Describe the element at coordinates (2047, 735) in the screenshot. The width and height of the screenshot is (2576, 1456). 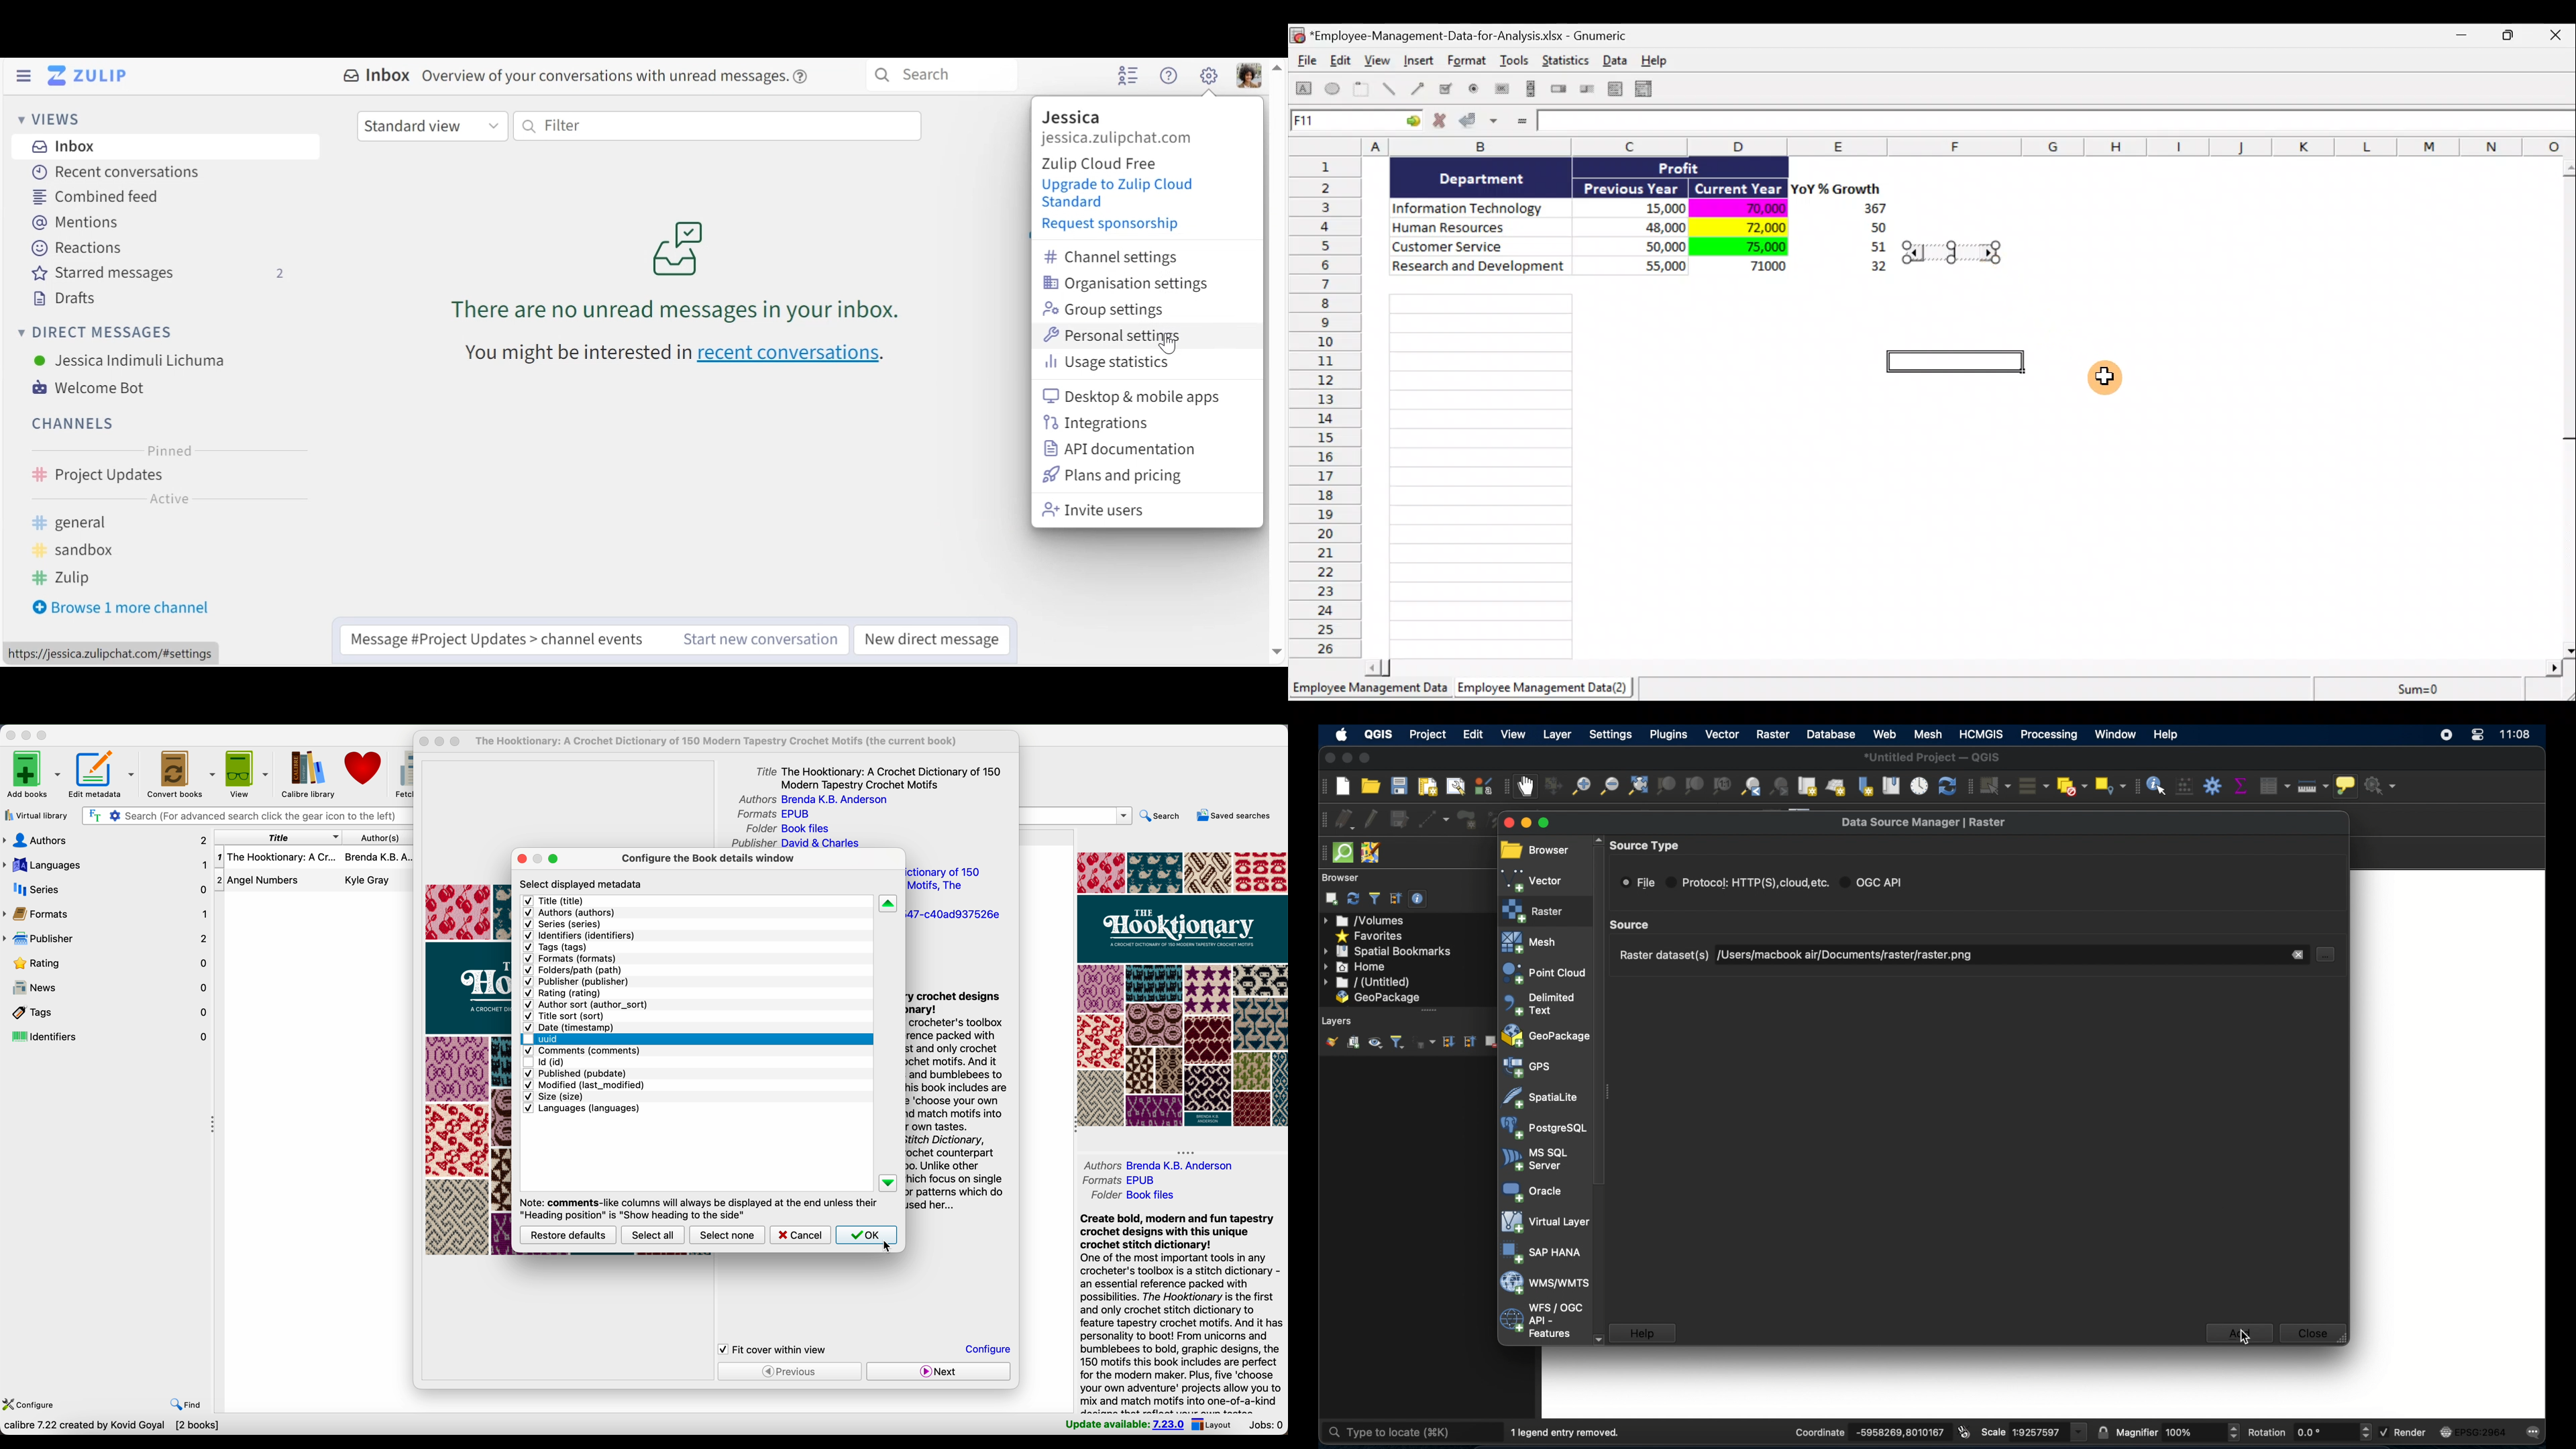
I see `processing` at that location.